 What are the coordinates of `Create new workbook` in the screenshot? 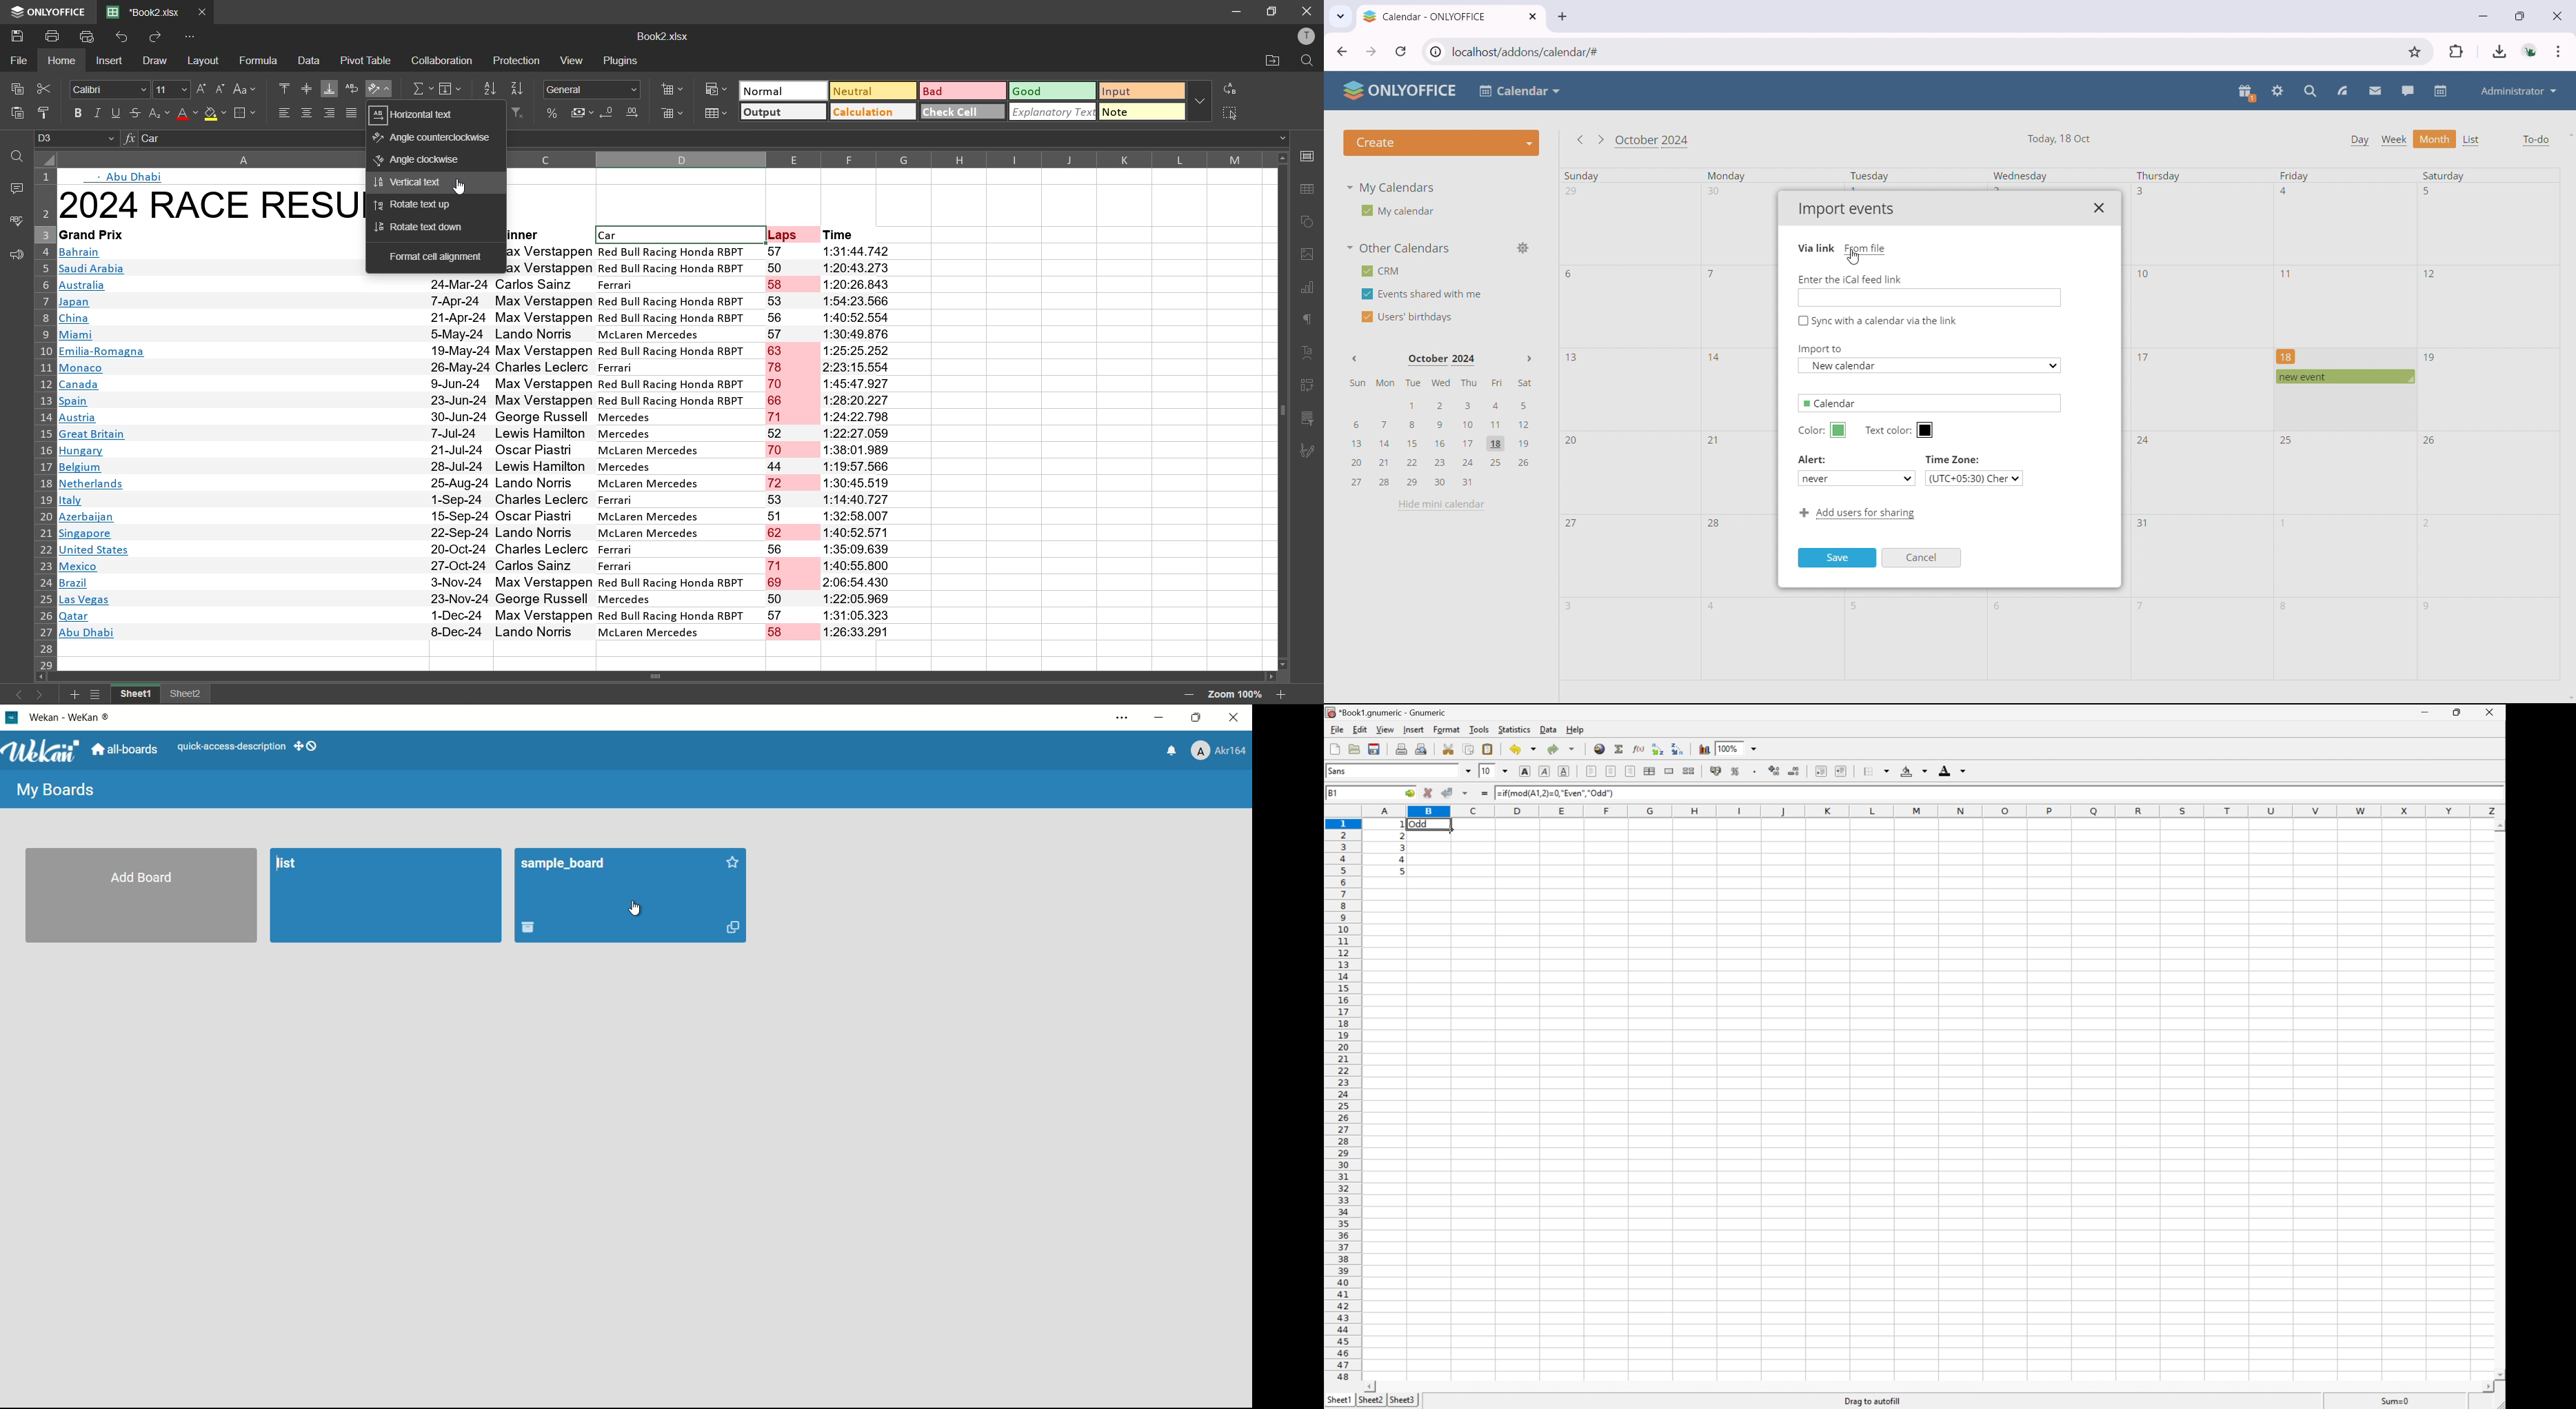 It's located at (1334, 747).